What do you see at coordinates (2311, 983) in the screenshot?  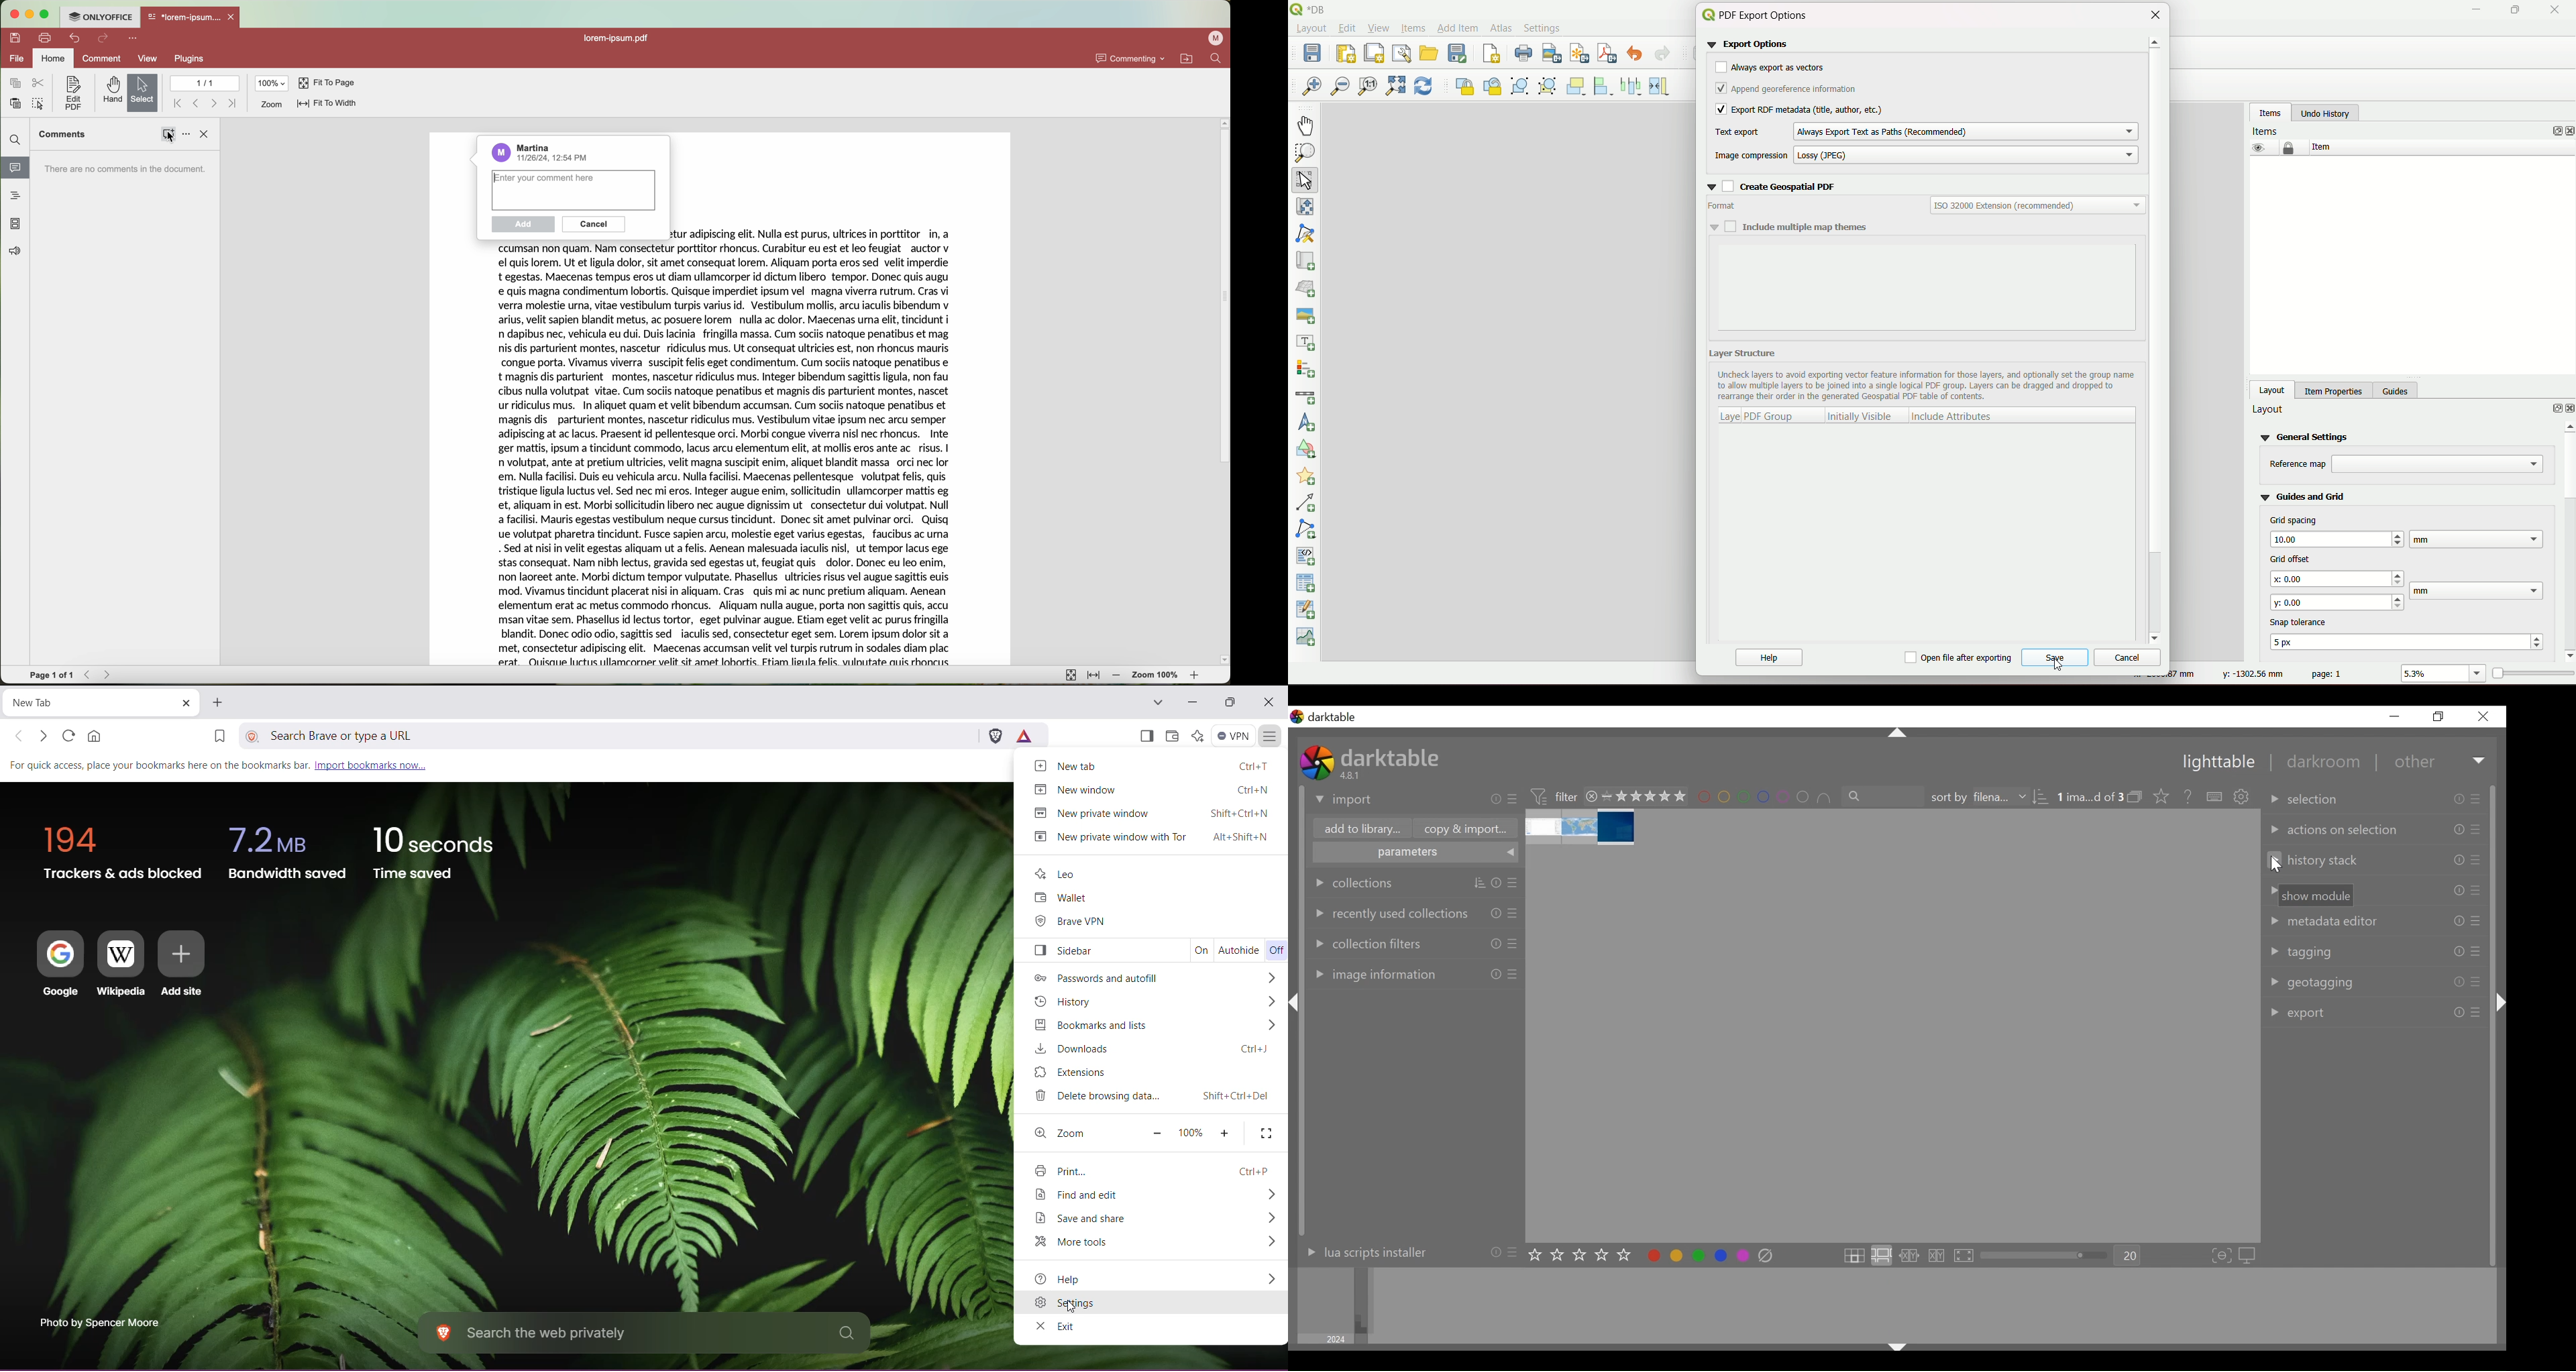 I see `geotagging` at bounding box center [2311, 983].